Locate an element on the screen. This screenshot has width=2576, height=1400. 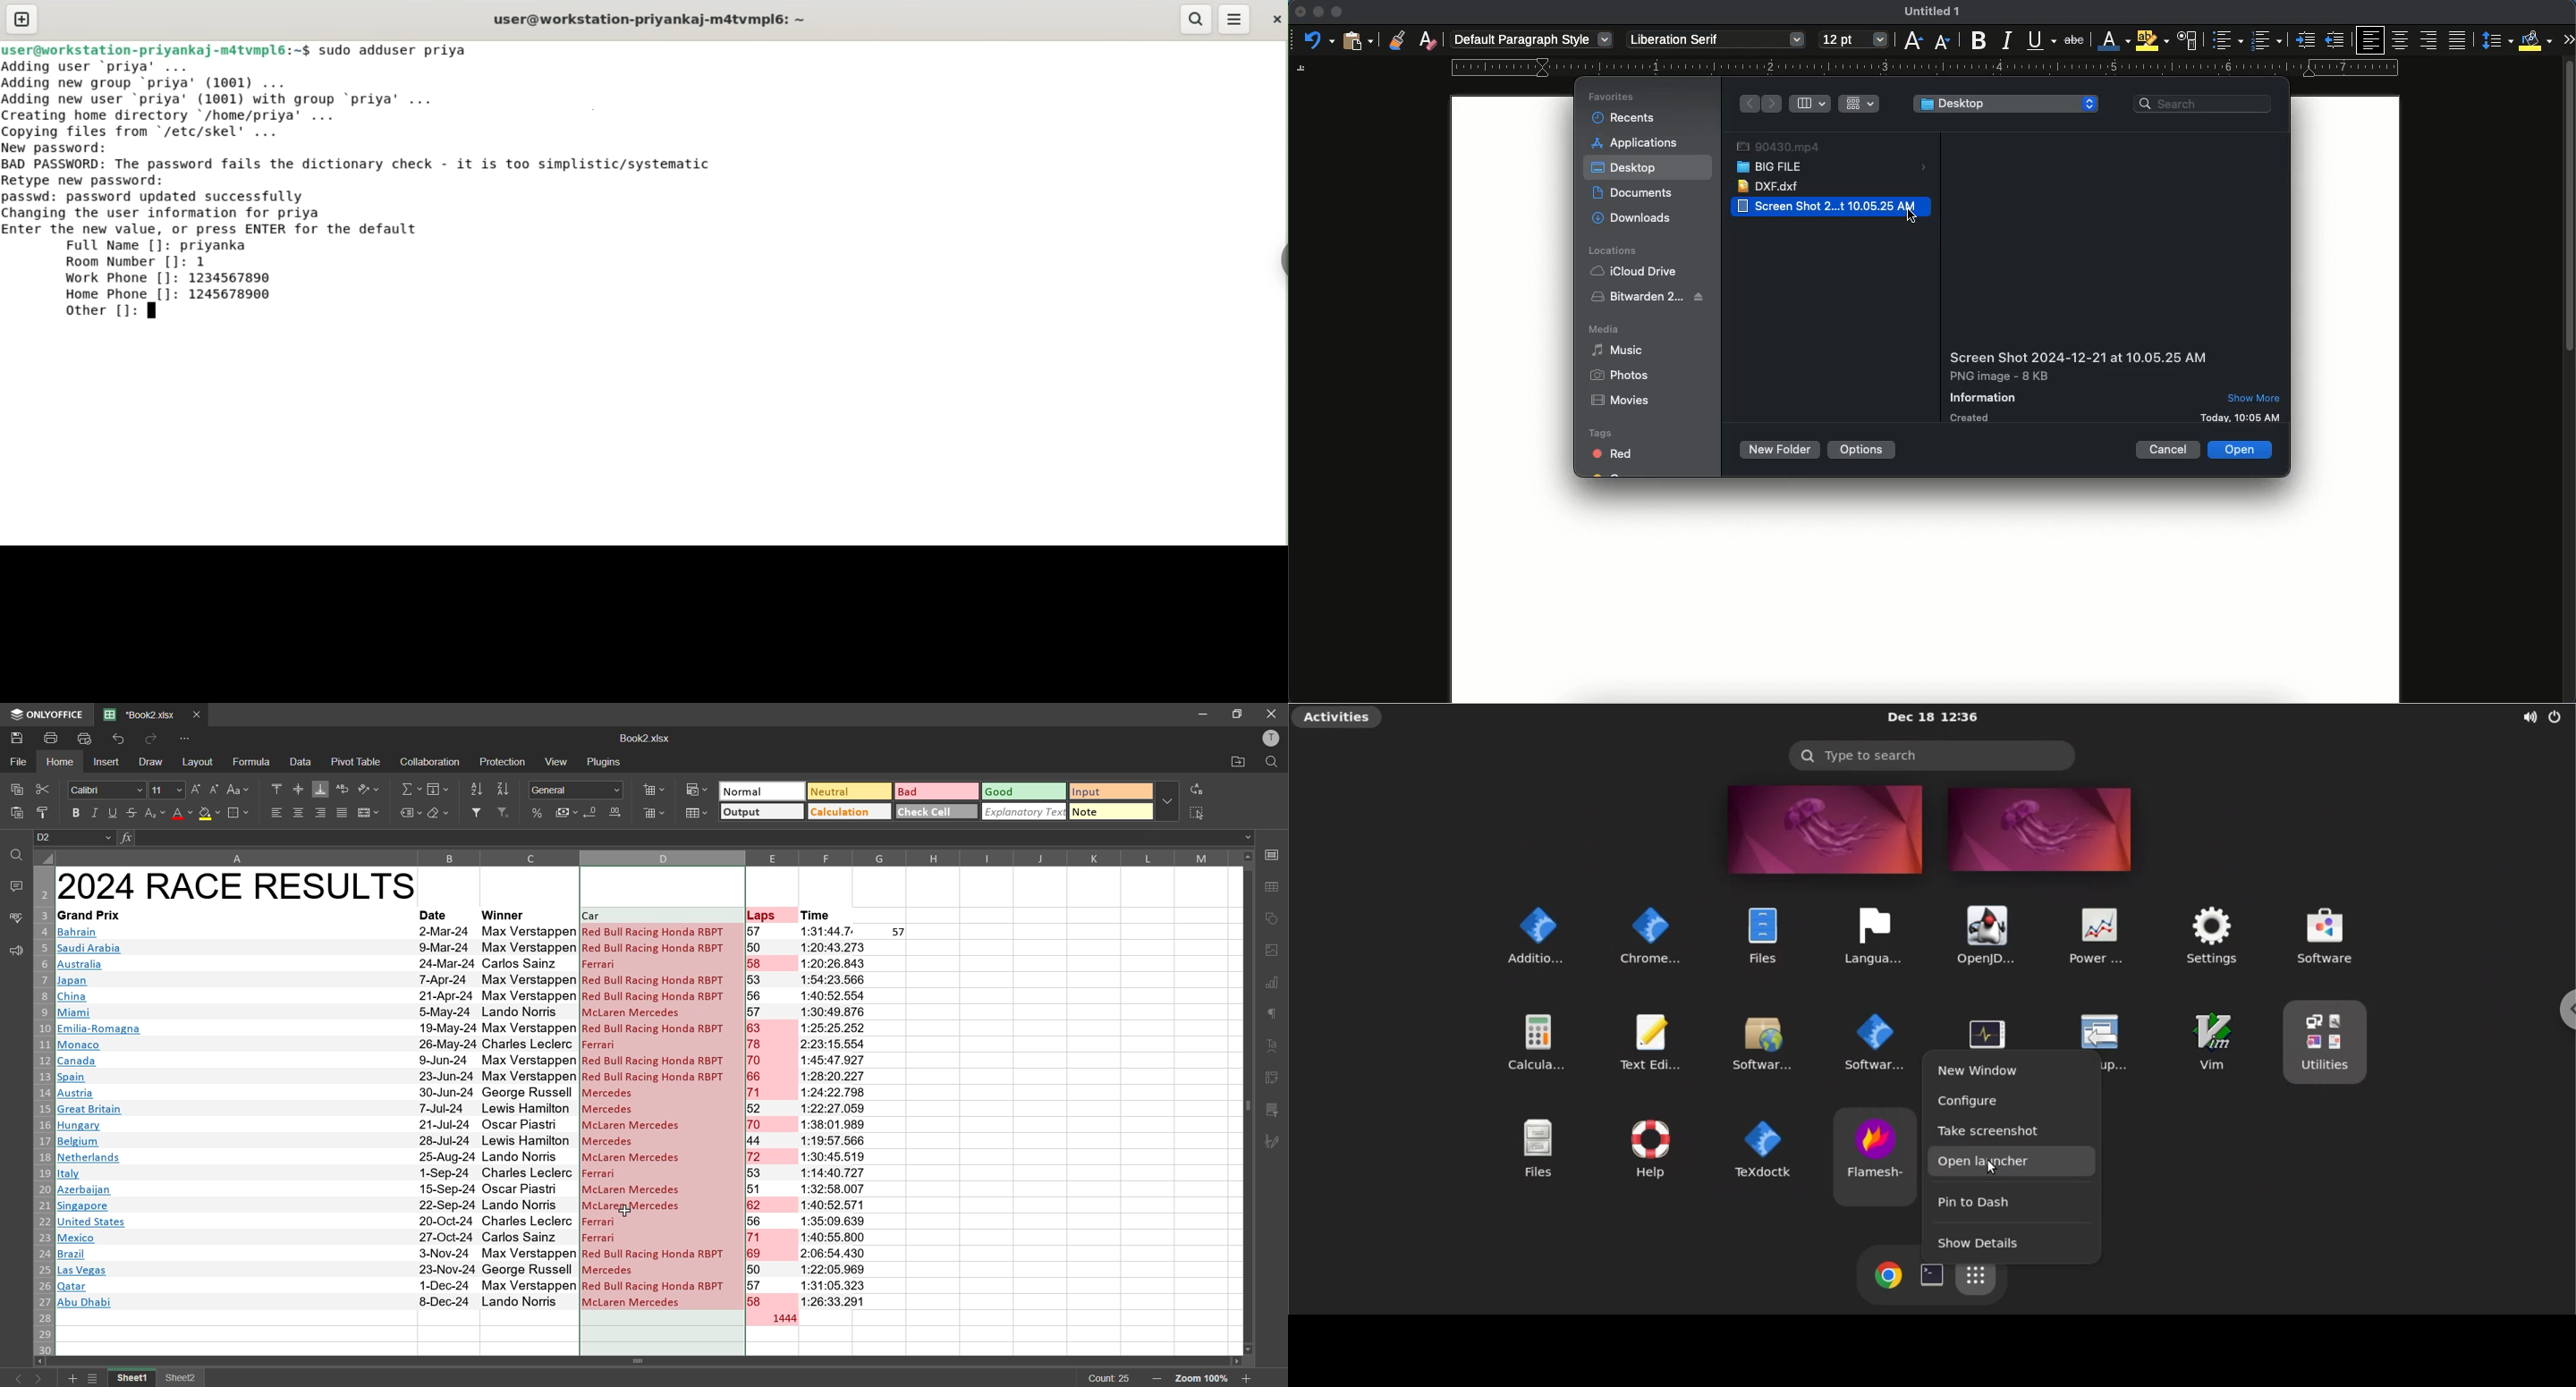
dxf is located at coordinates (1767, 187).